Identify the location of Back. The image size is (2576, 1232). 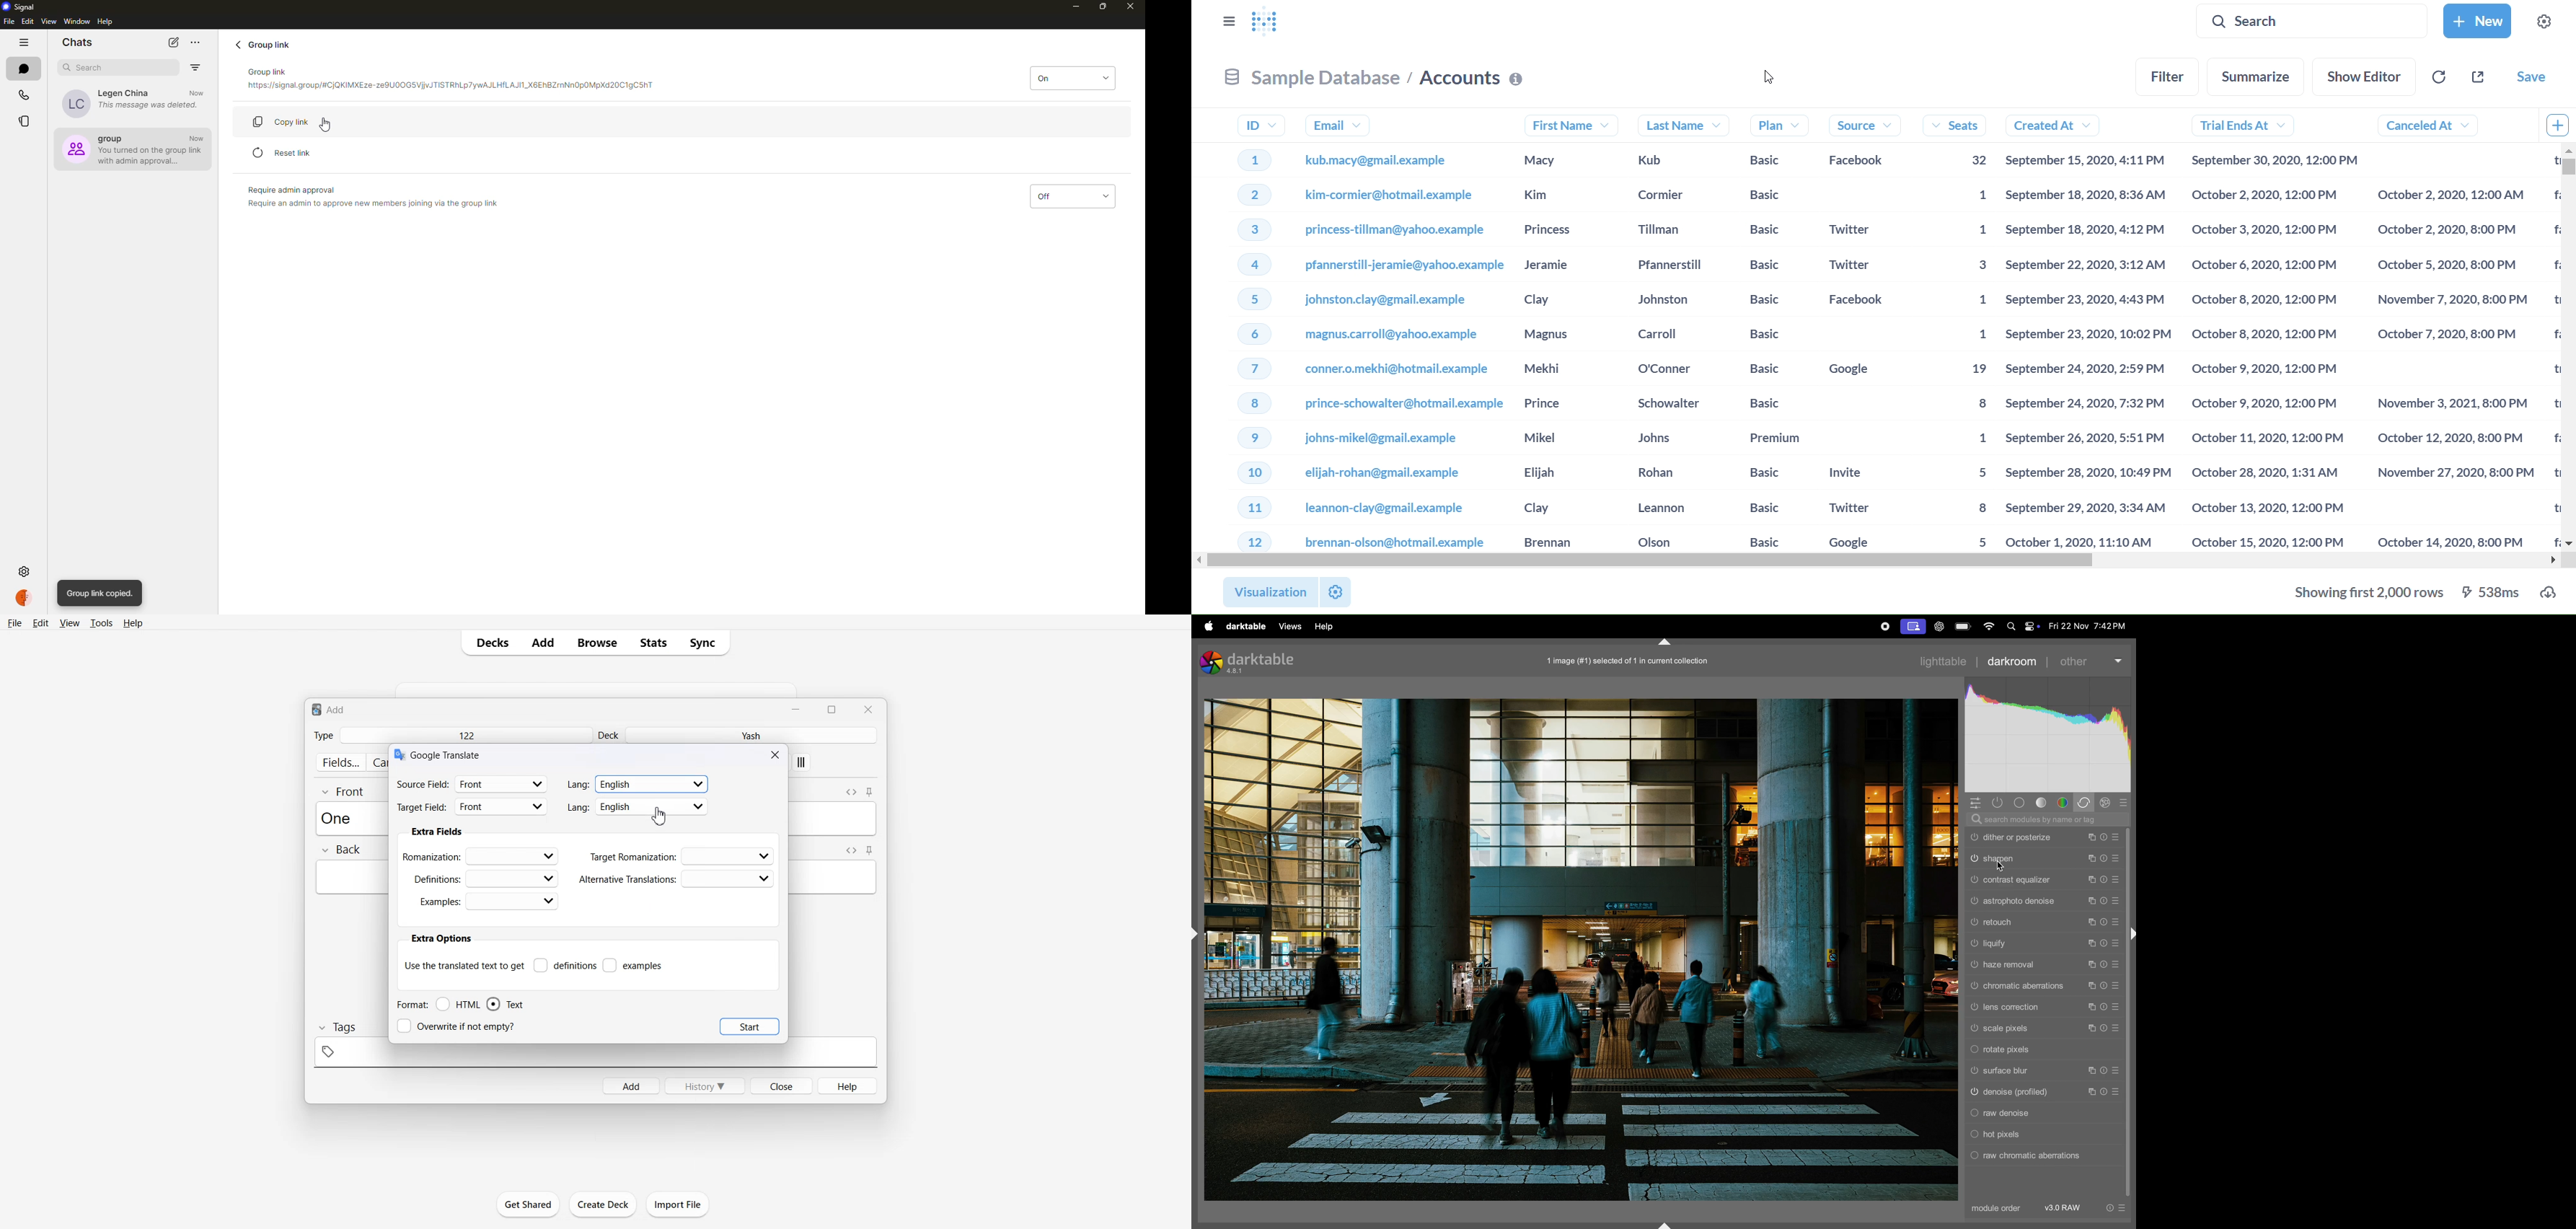
(341, 850).